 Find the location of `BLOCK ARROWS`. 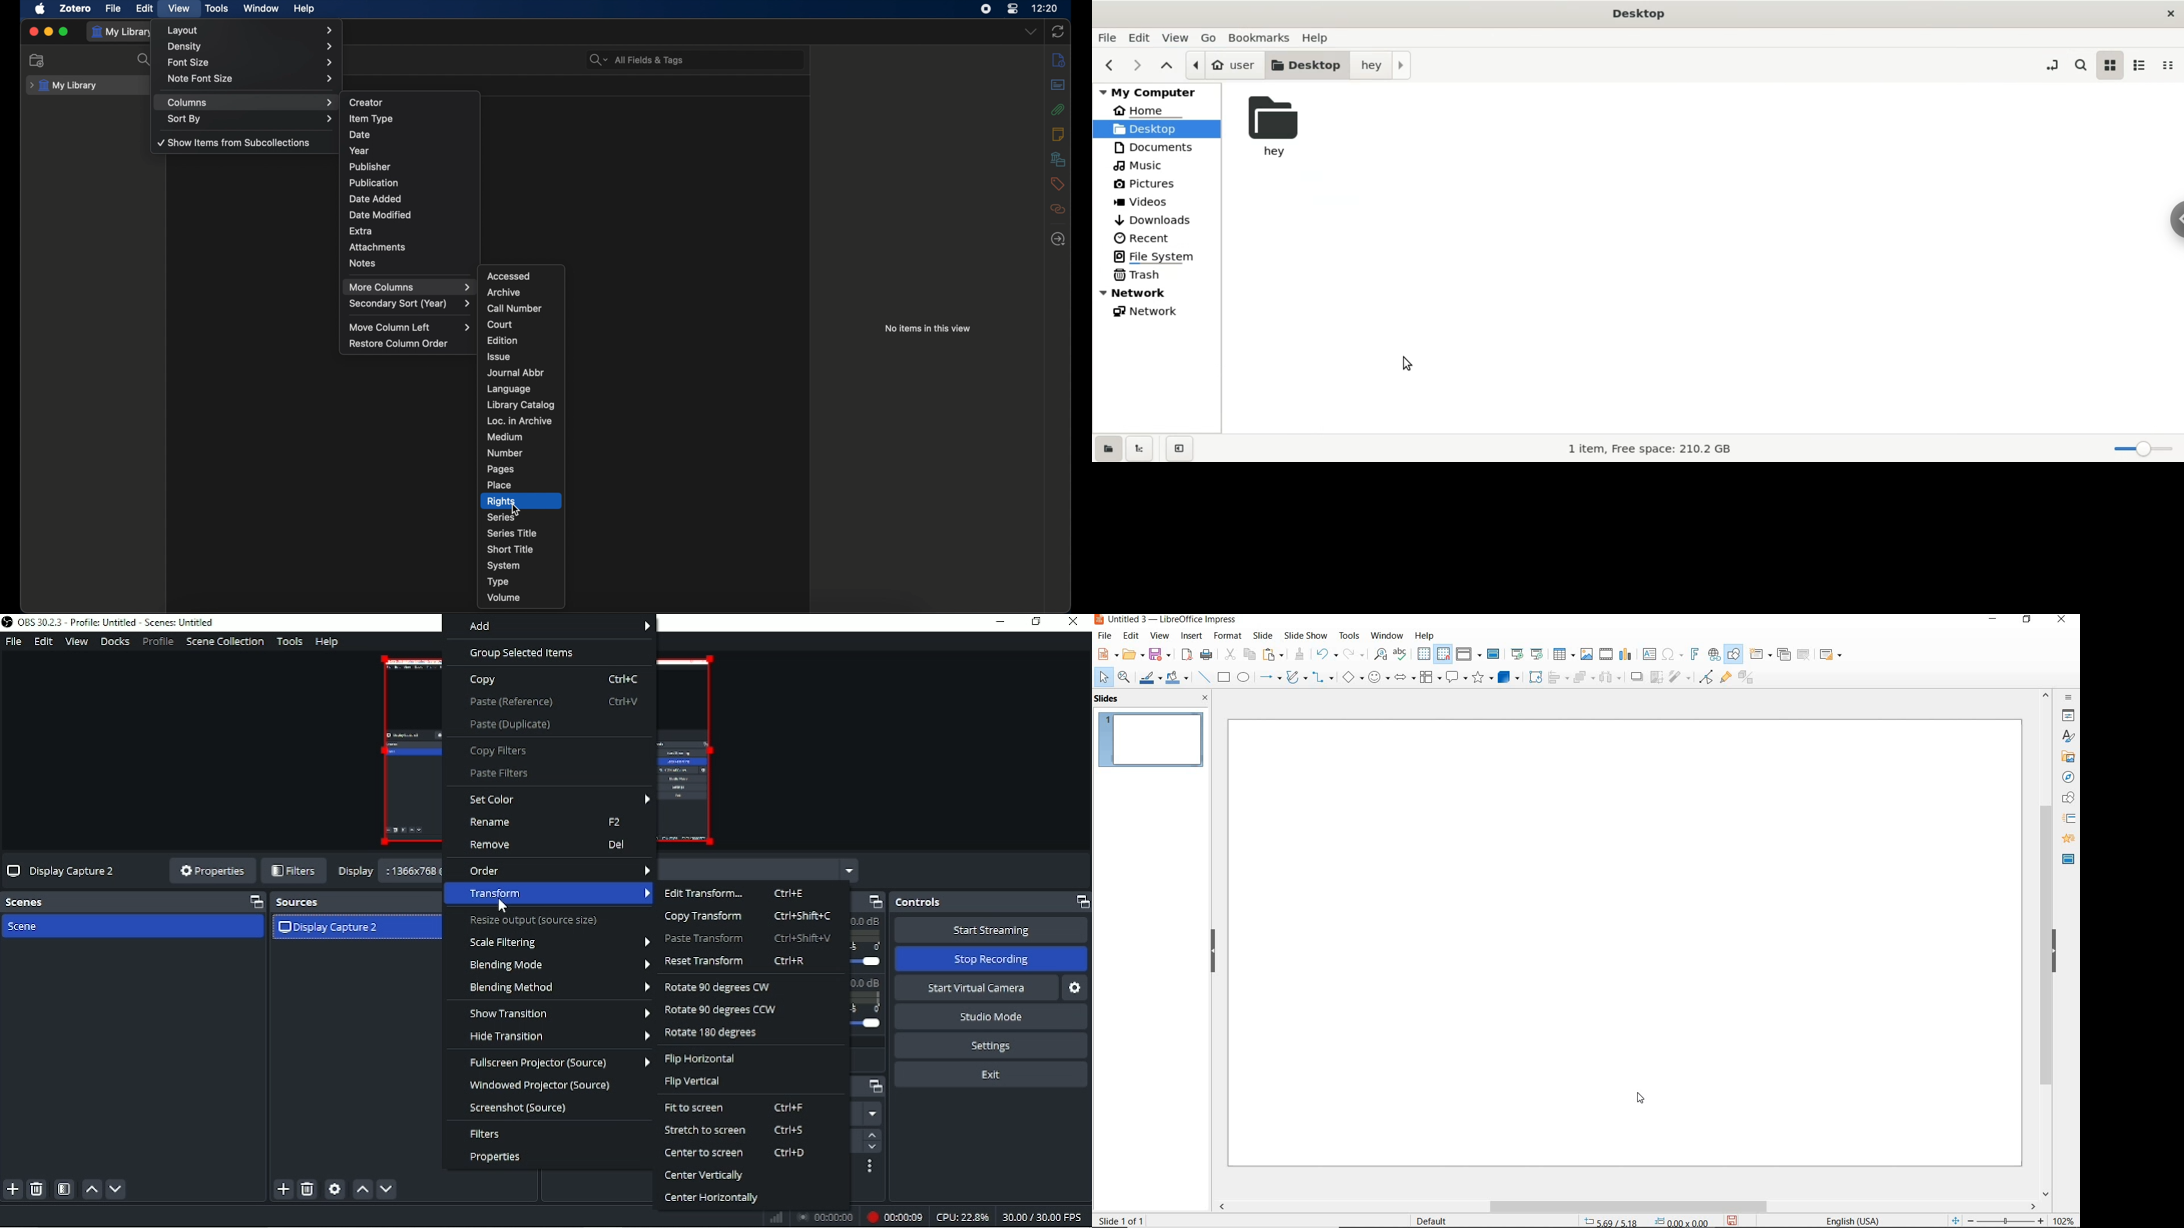

BLOCK ARROWS is located at coordinates (1405, 676).